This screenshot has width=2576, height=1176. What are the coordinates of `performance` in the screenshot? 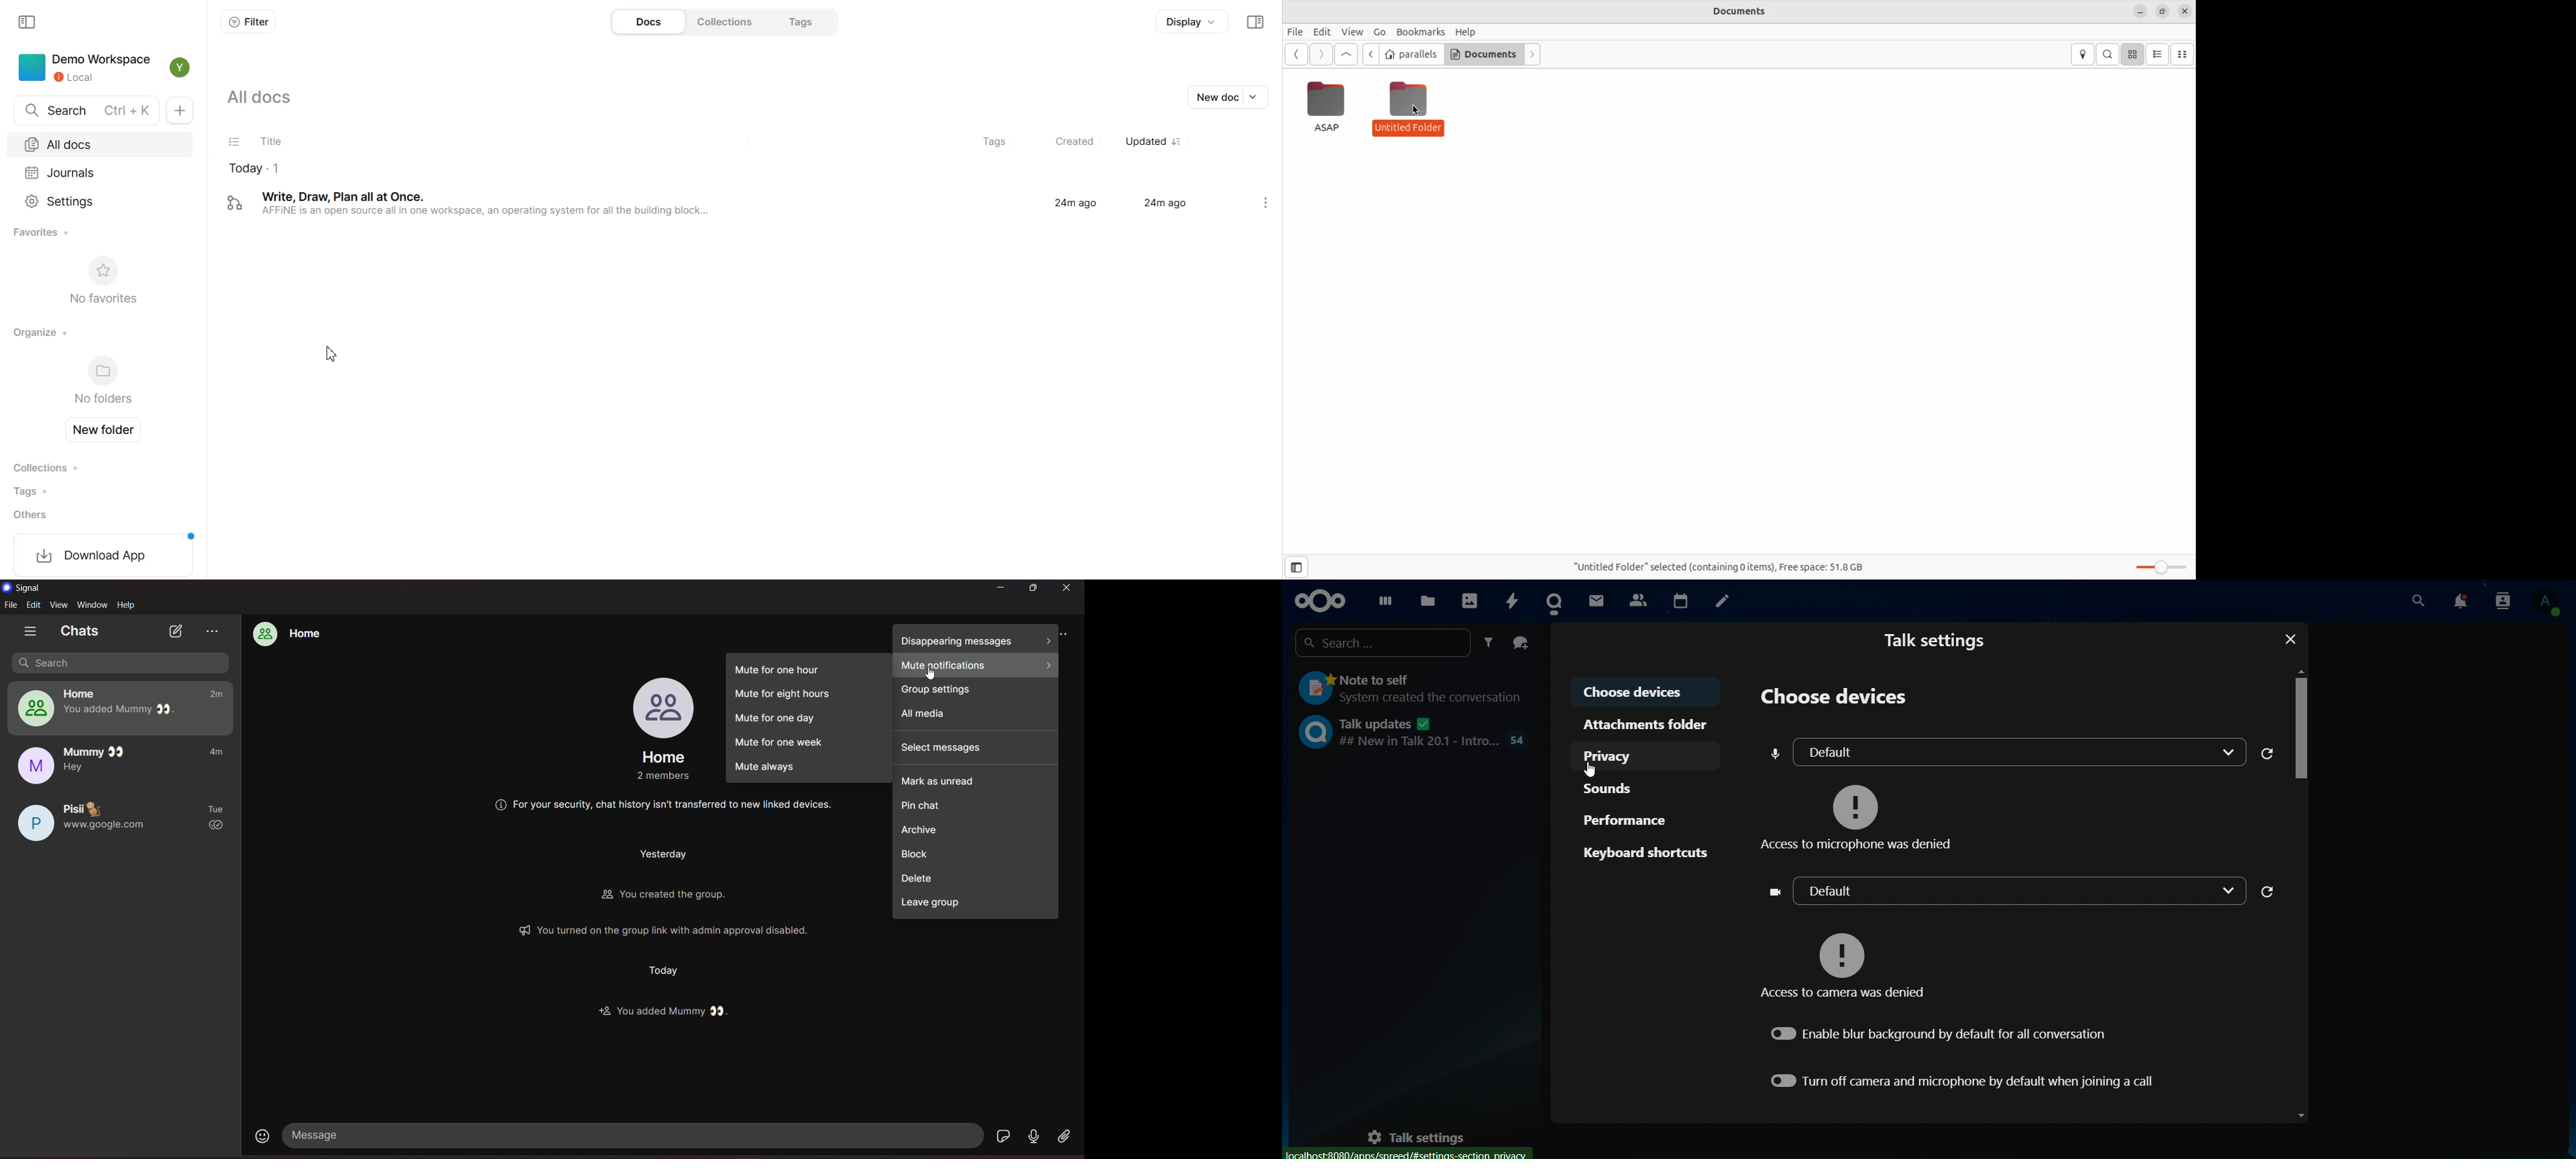 It's located at (1630, 817).